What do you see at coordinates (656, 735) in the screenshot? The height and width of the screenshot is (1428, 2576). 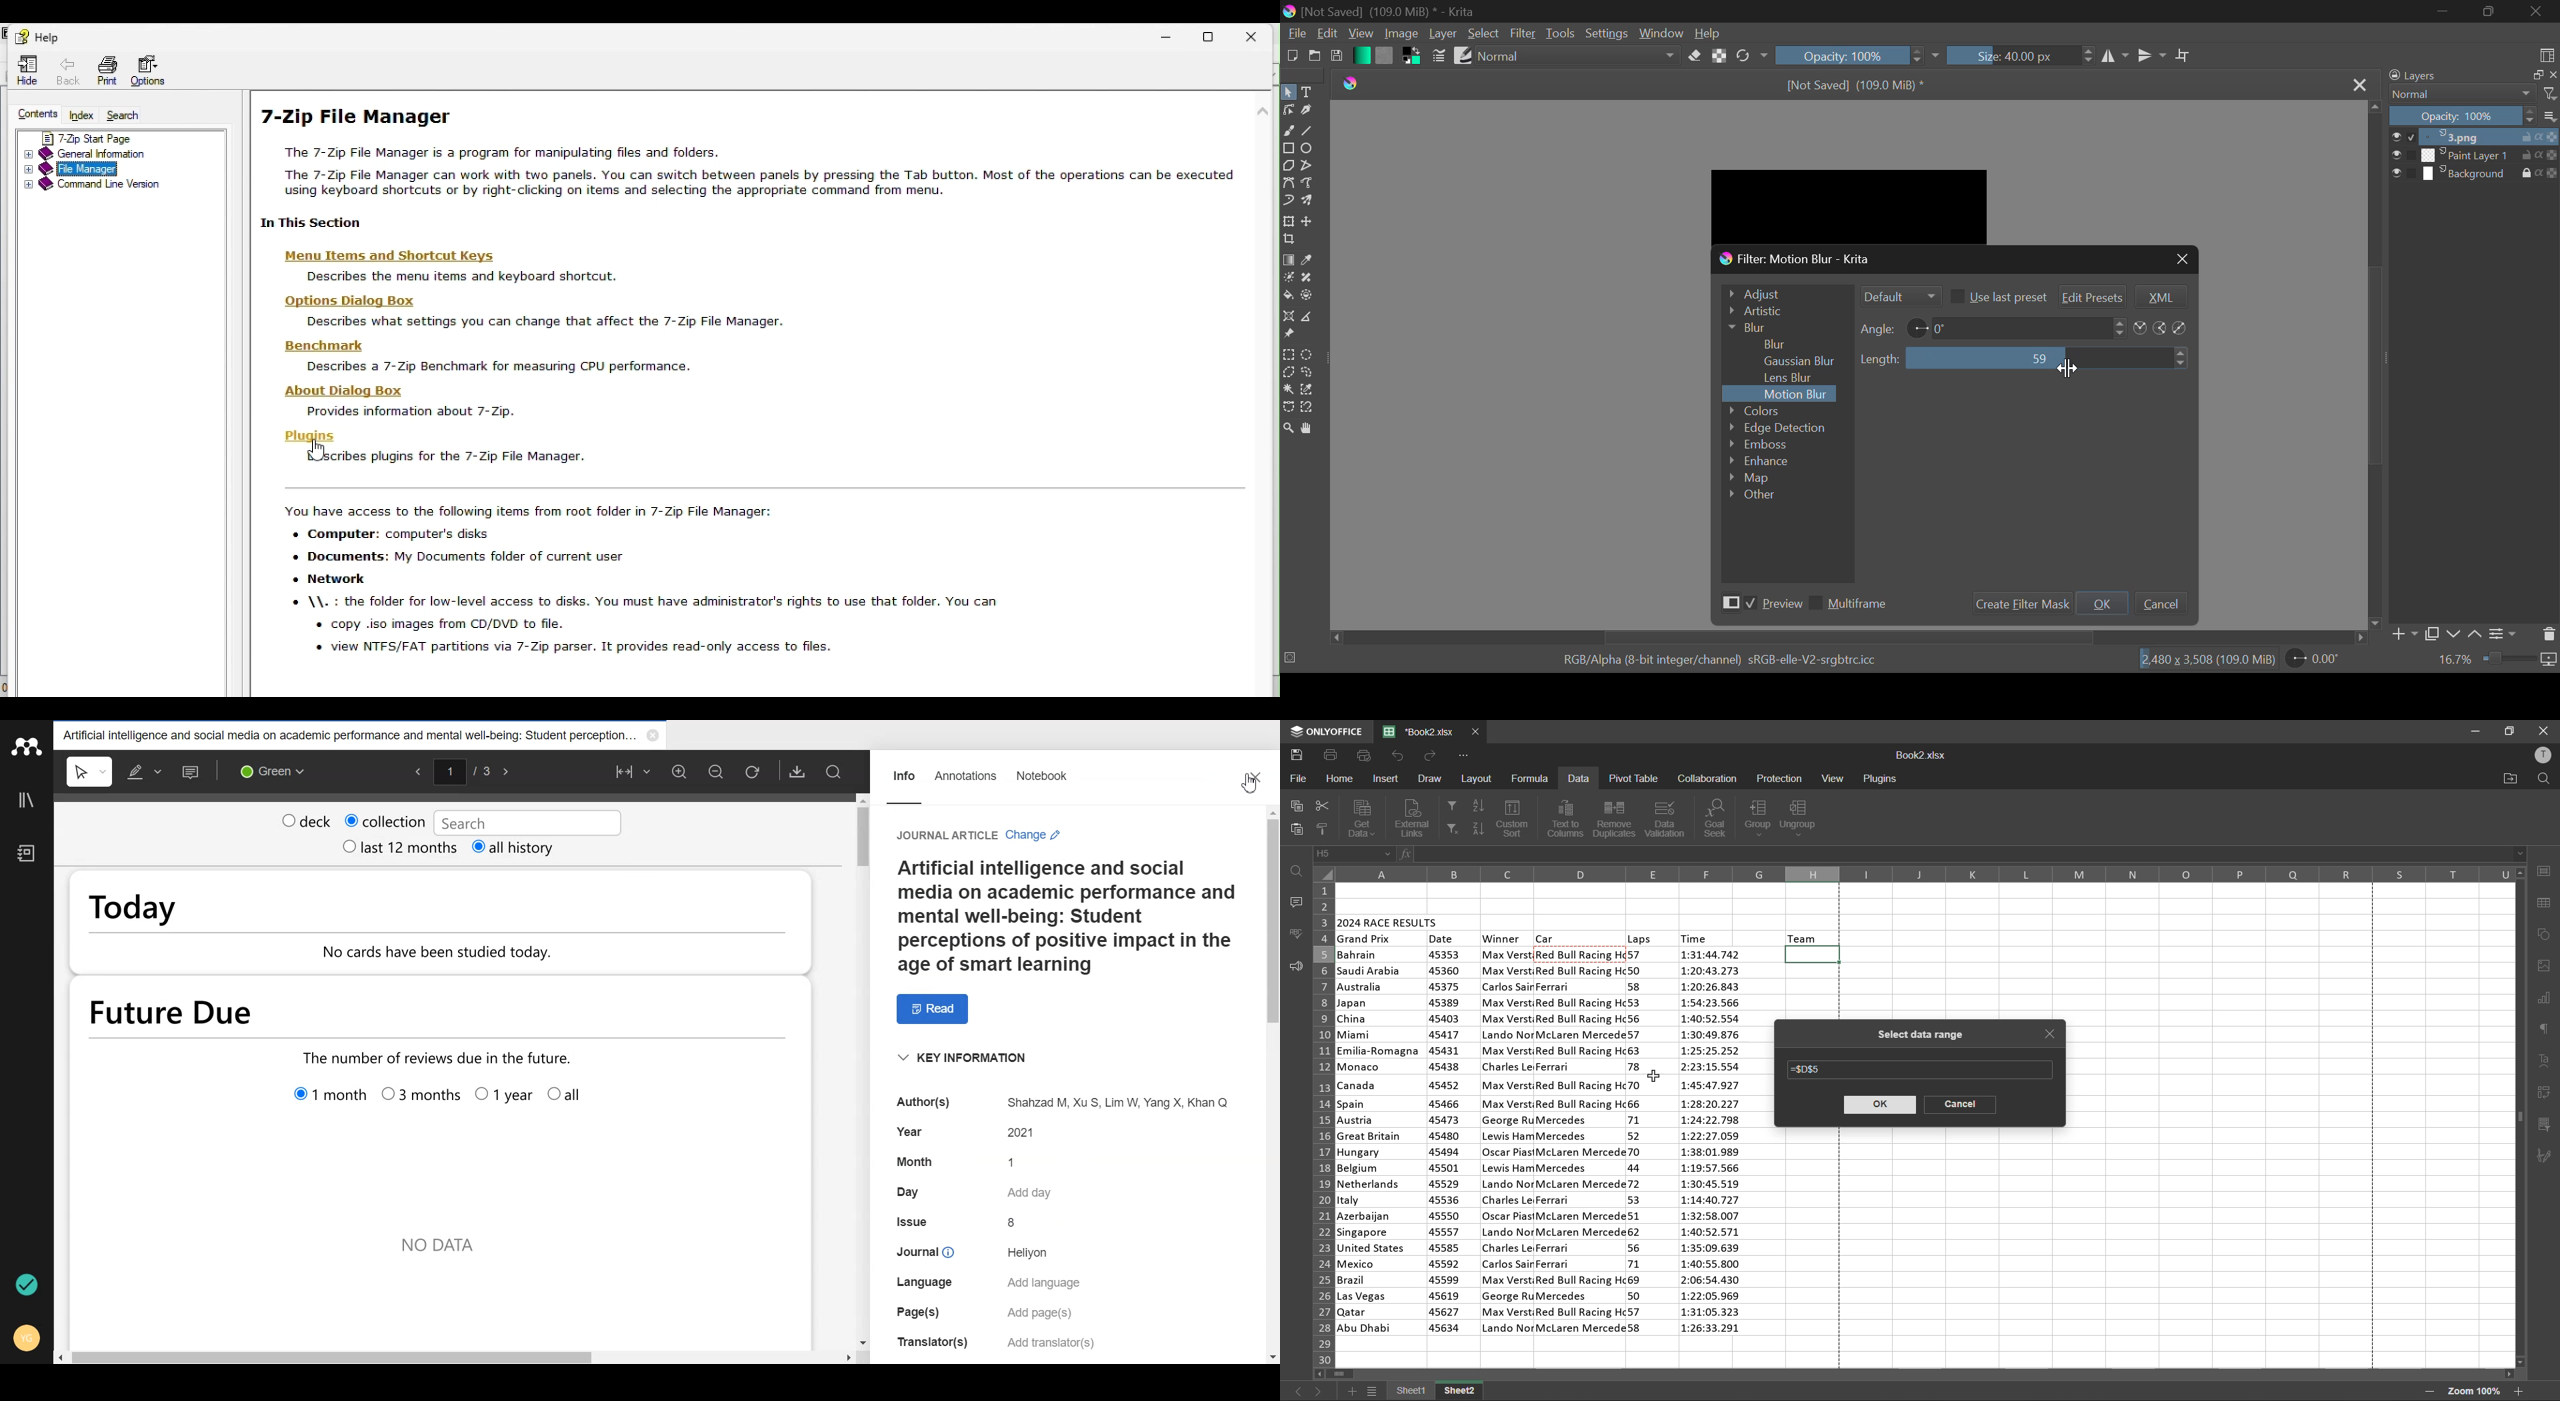 I see `close` at bounding box center [656, 735].